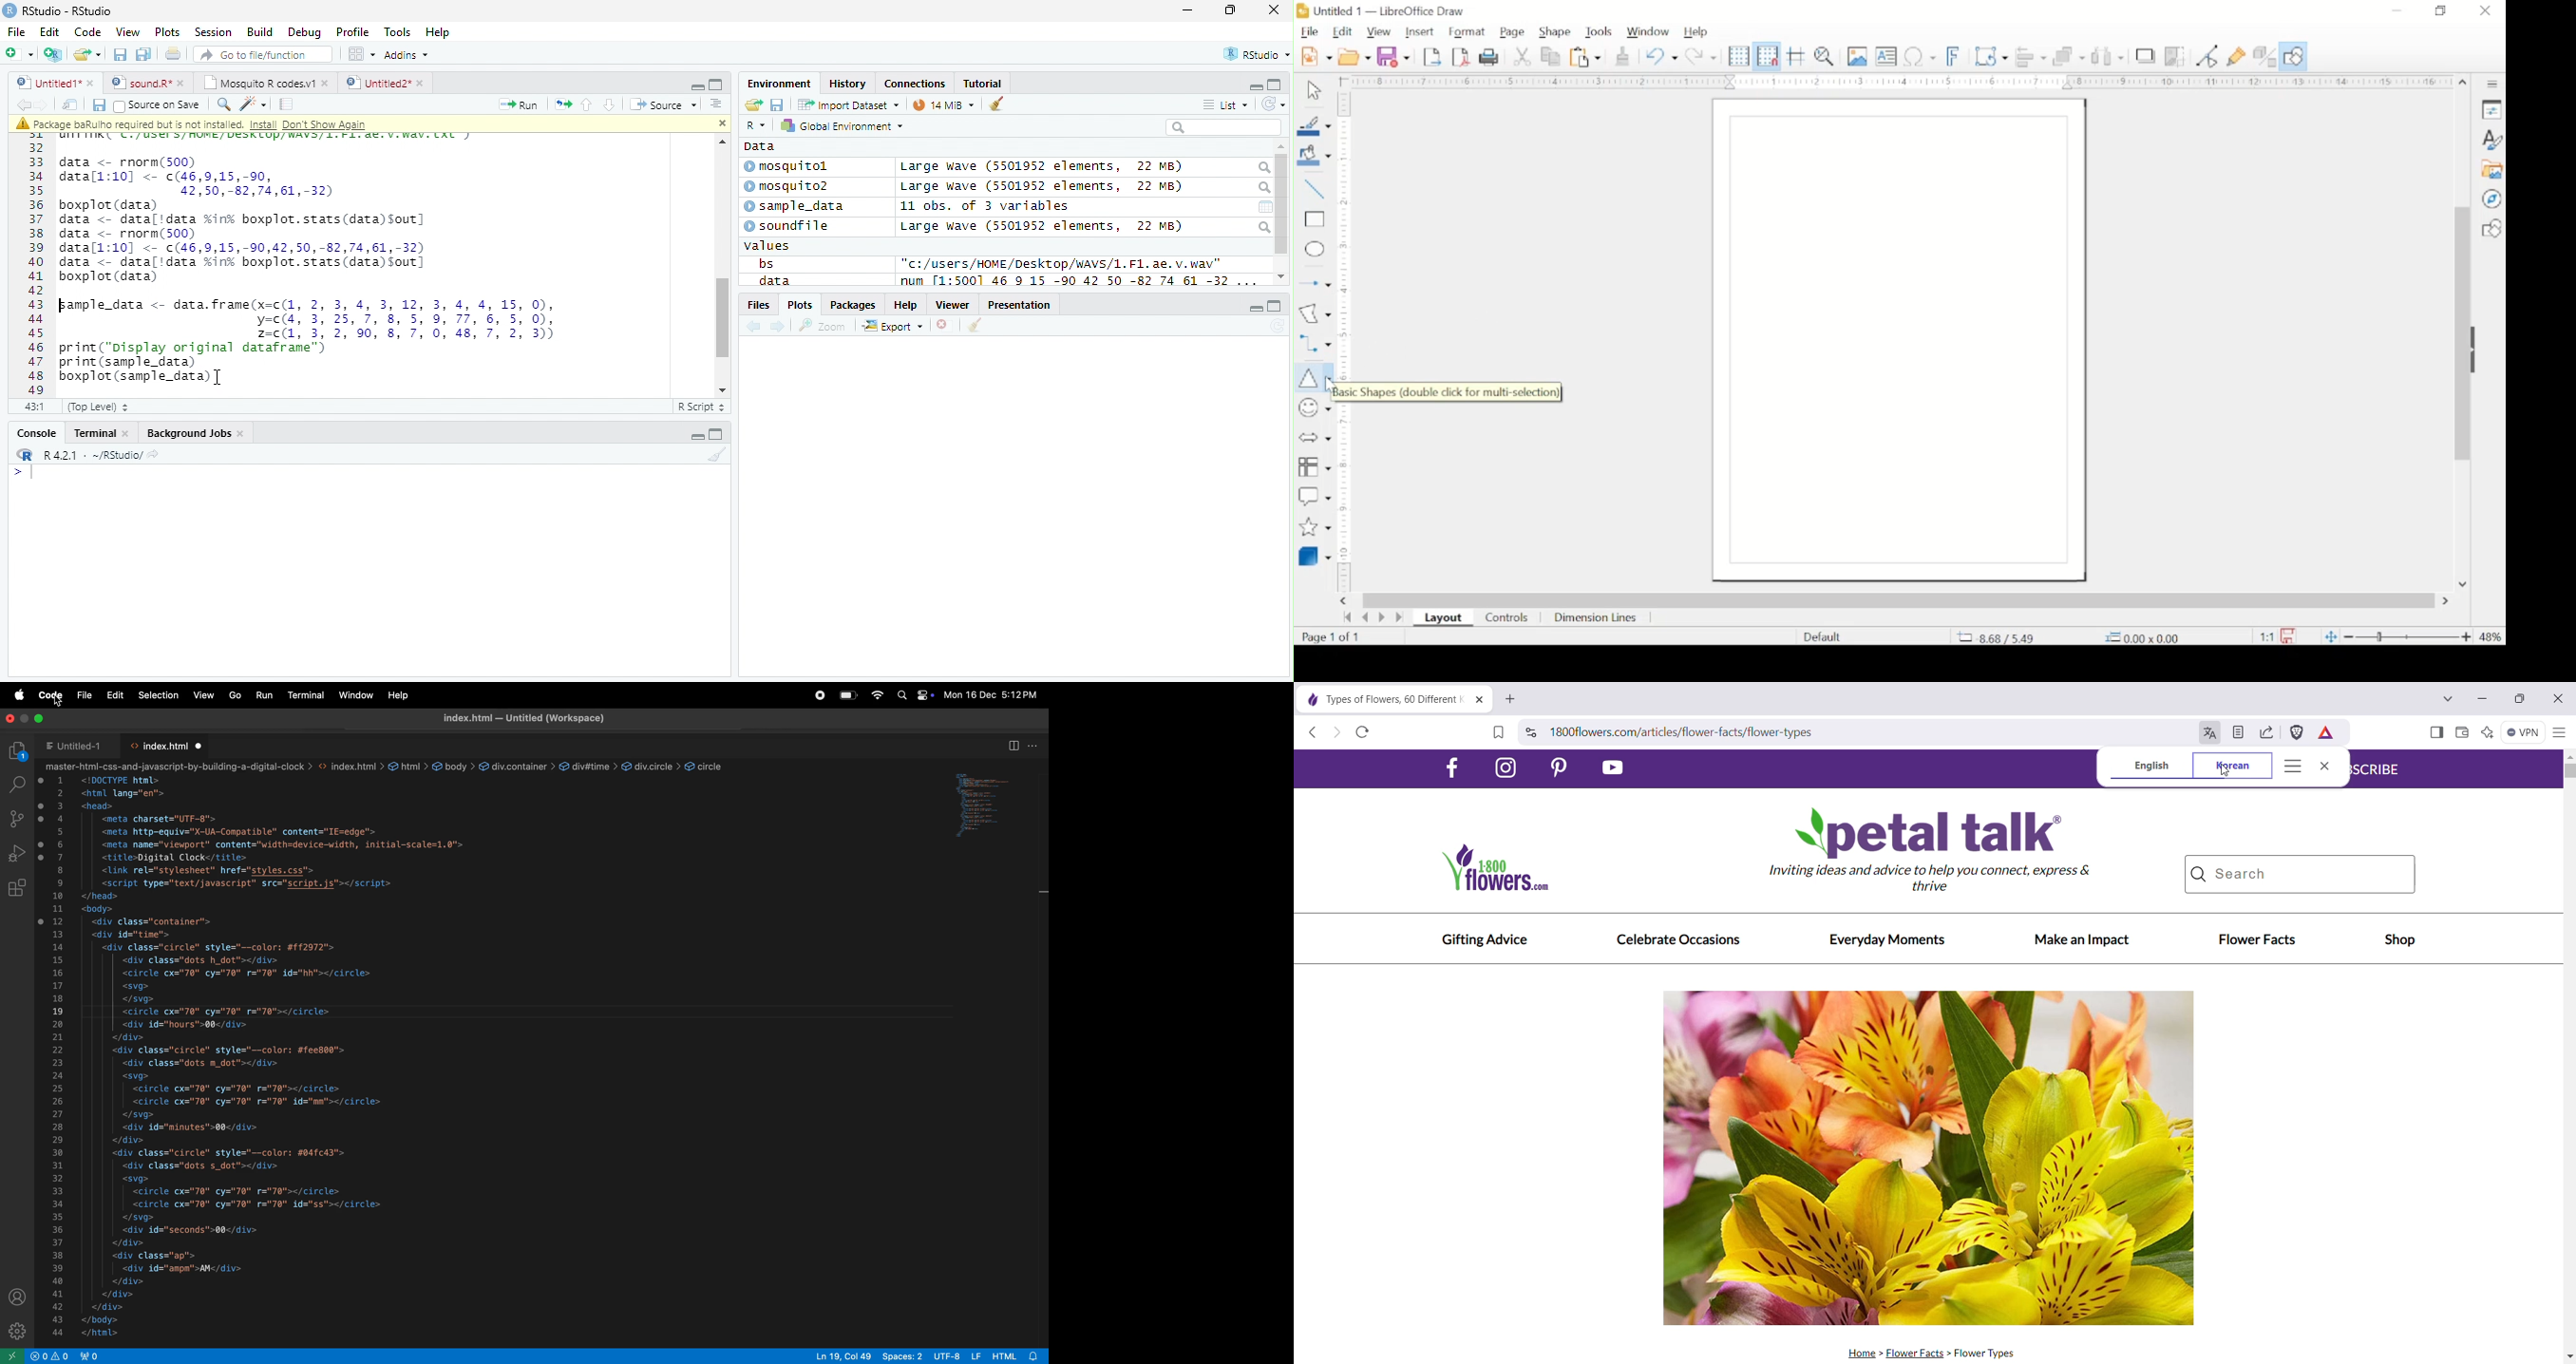 This screenshot has width=2576, height=1372. What do you see at coordinates (440, 32) in the screenshot?
I see `Help` at bounding box center [440, 32].